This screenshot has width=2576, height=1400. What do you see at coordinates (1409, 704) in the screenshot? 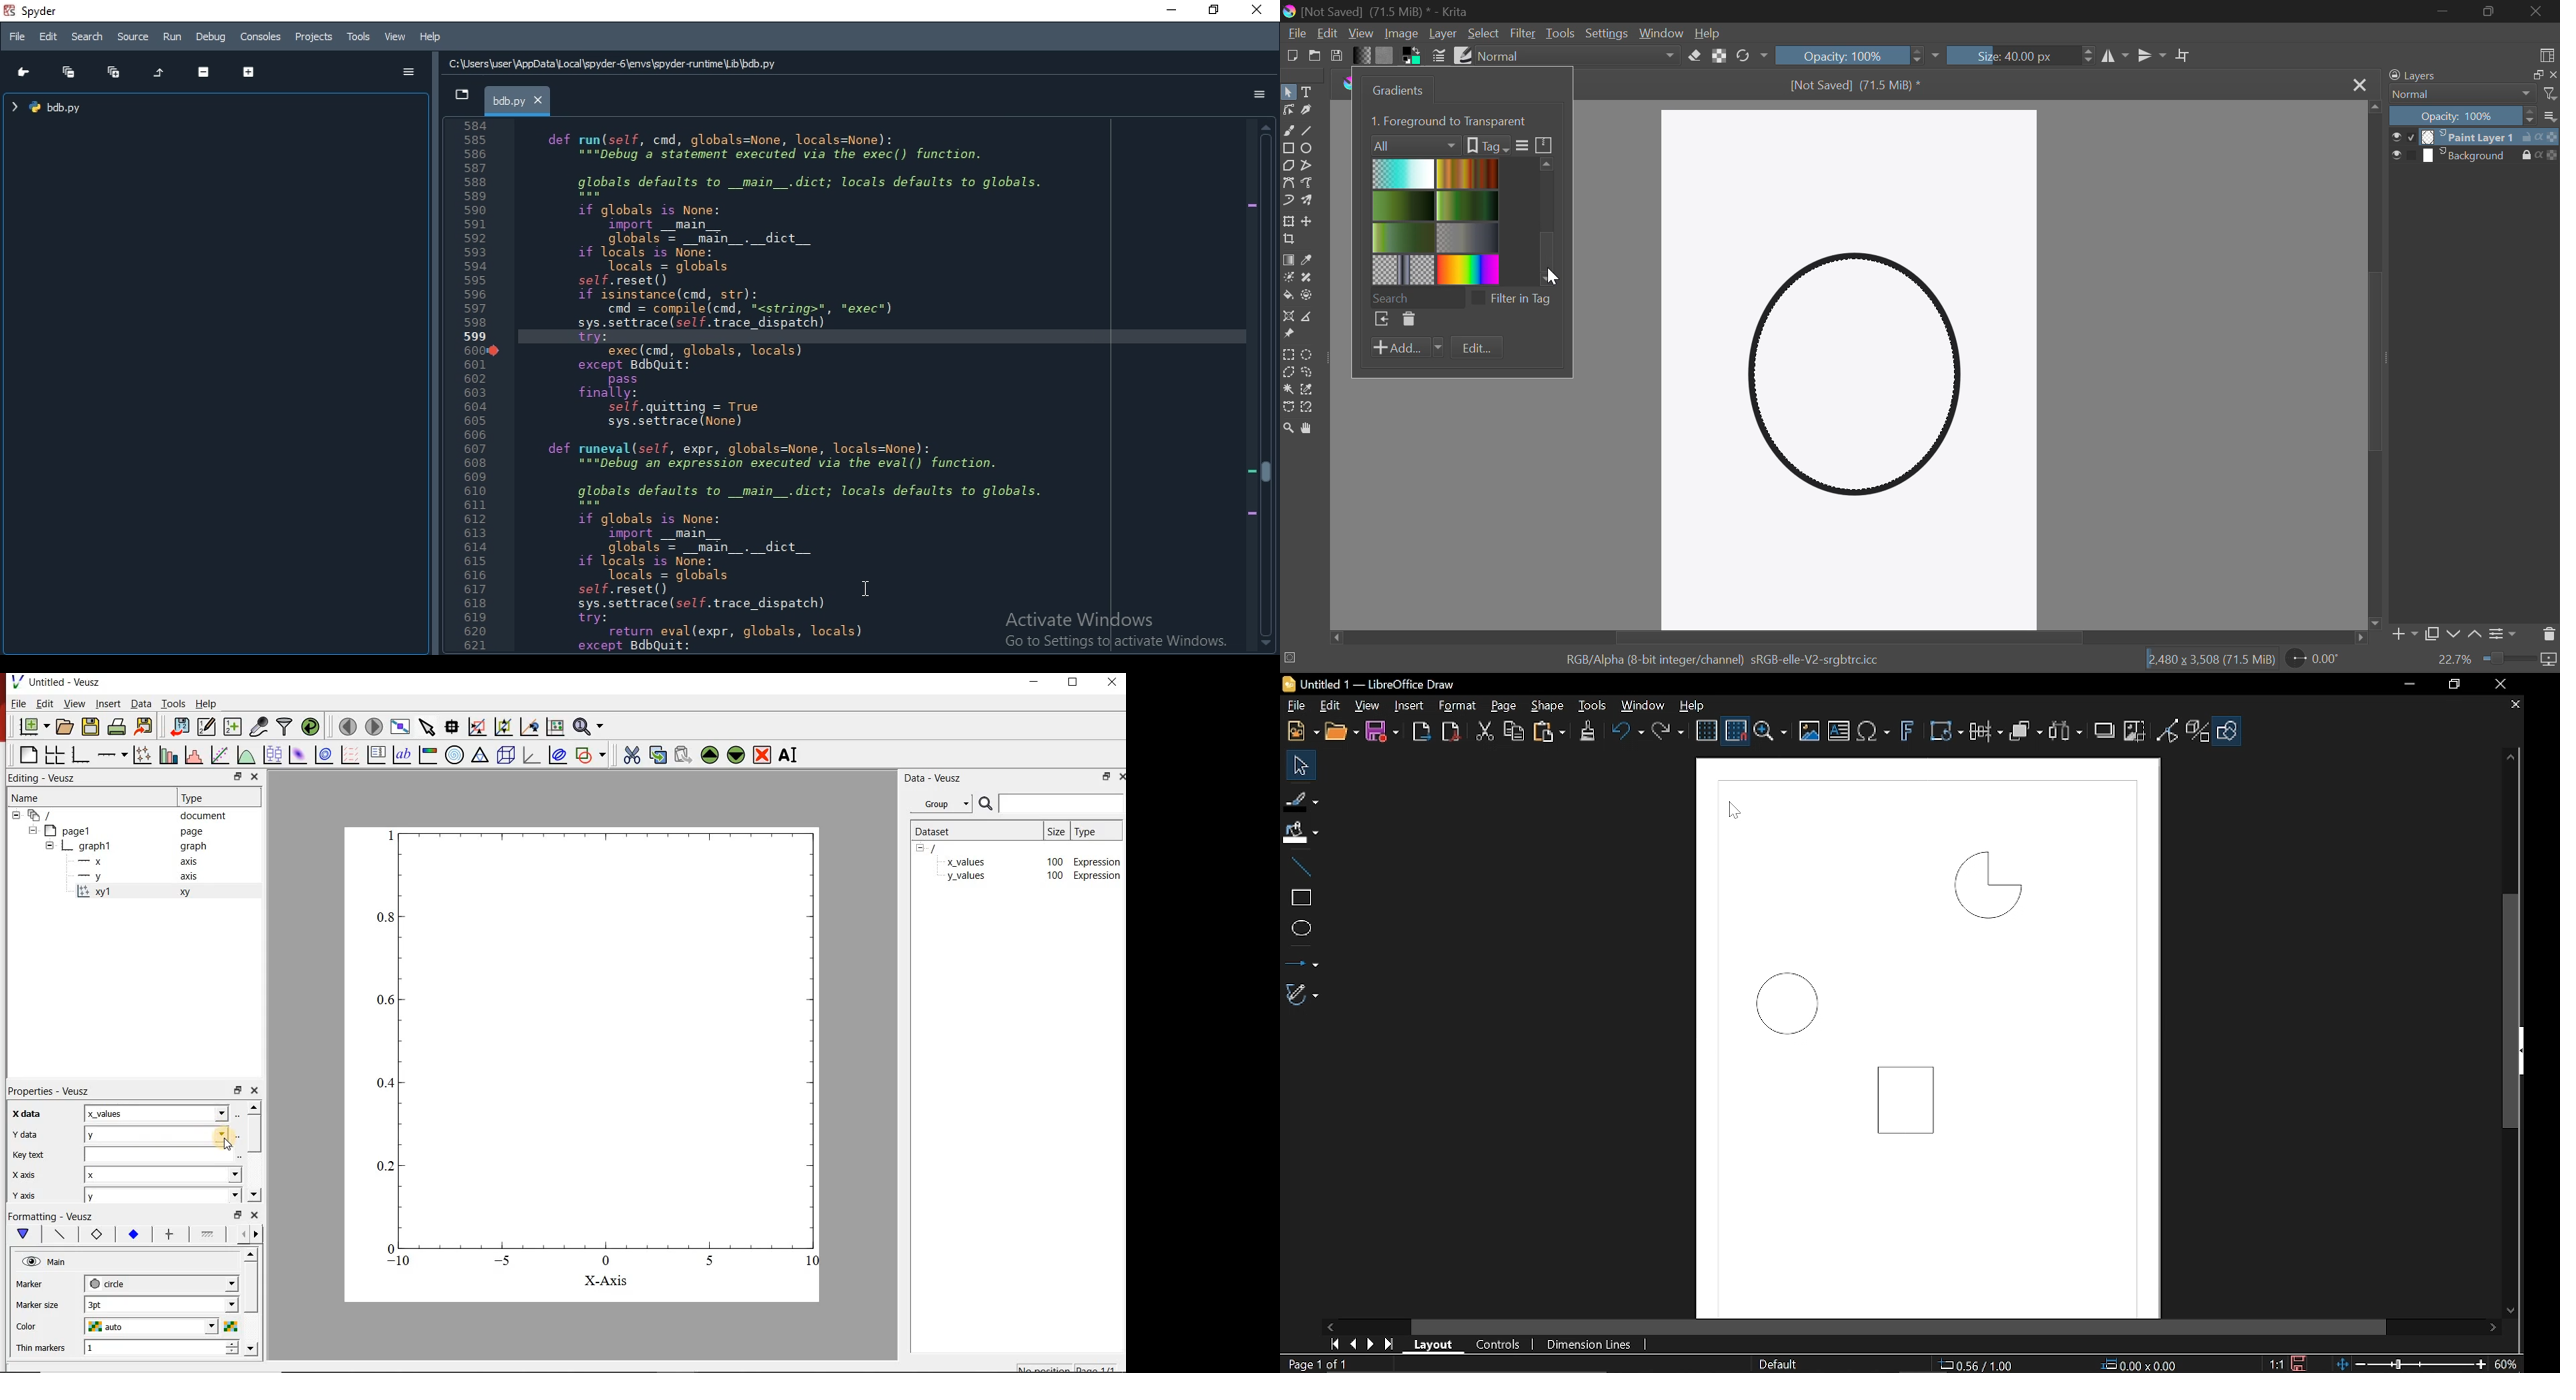
I see `Insert` at bounding box center [1409, 704].